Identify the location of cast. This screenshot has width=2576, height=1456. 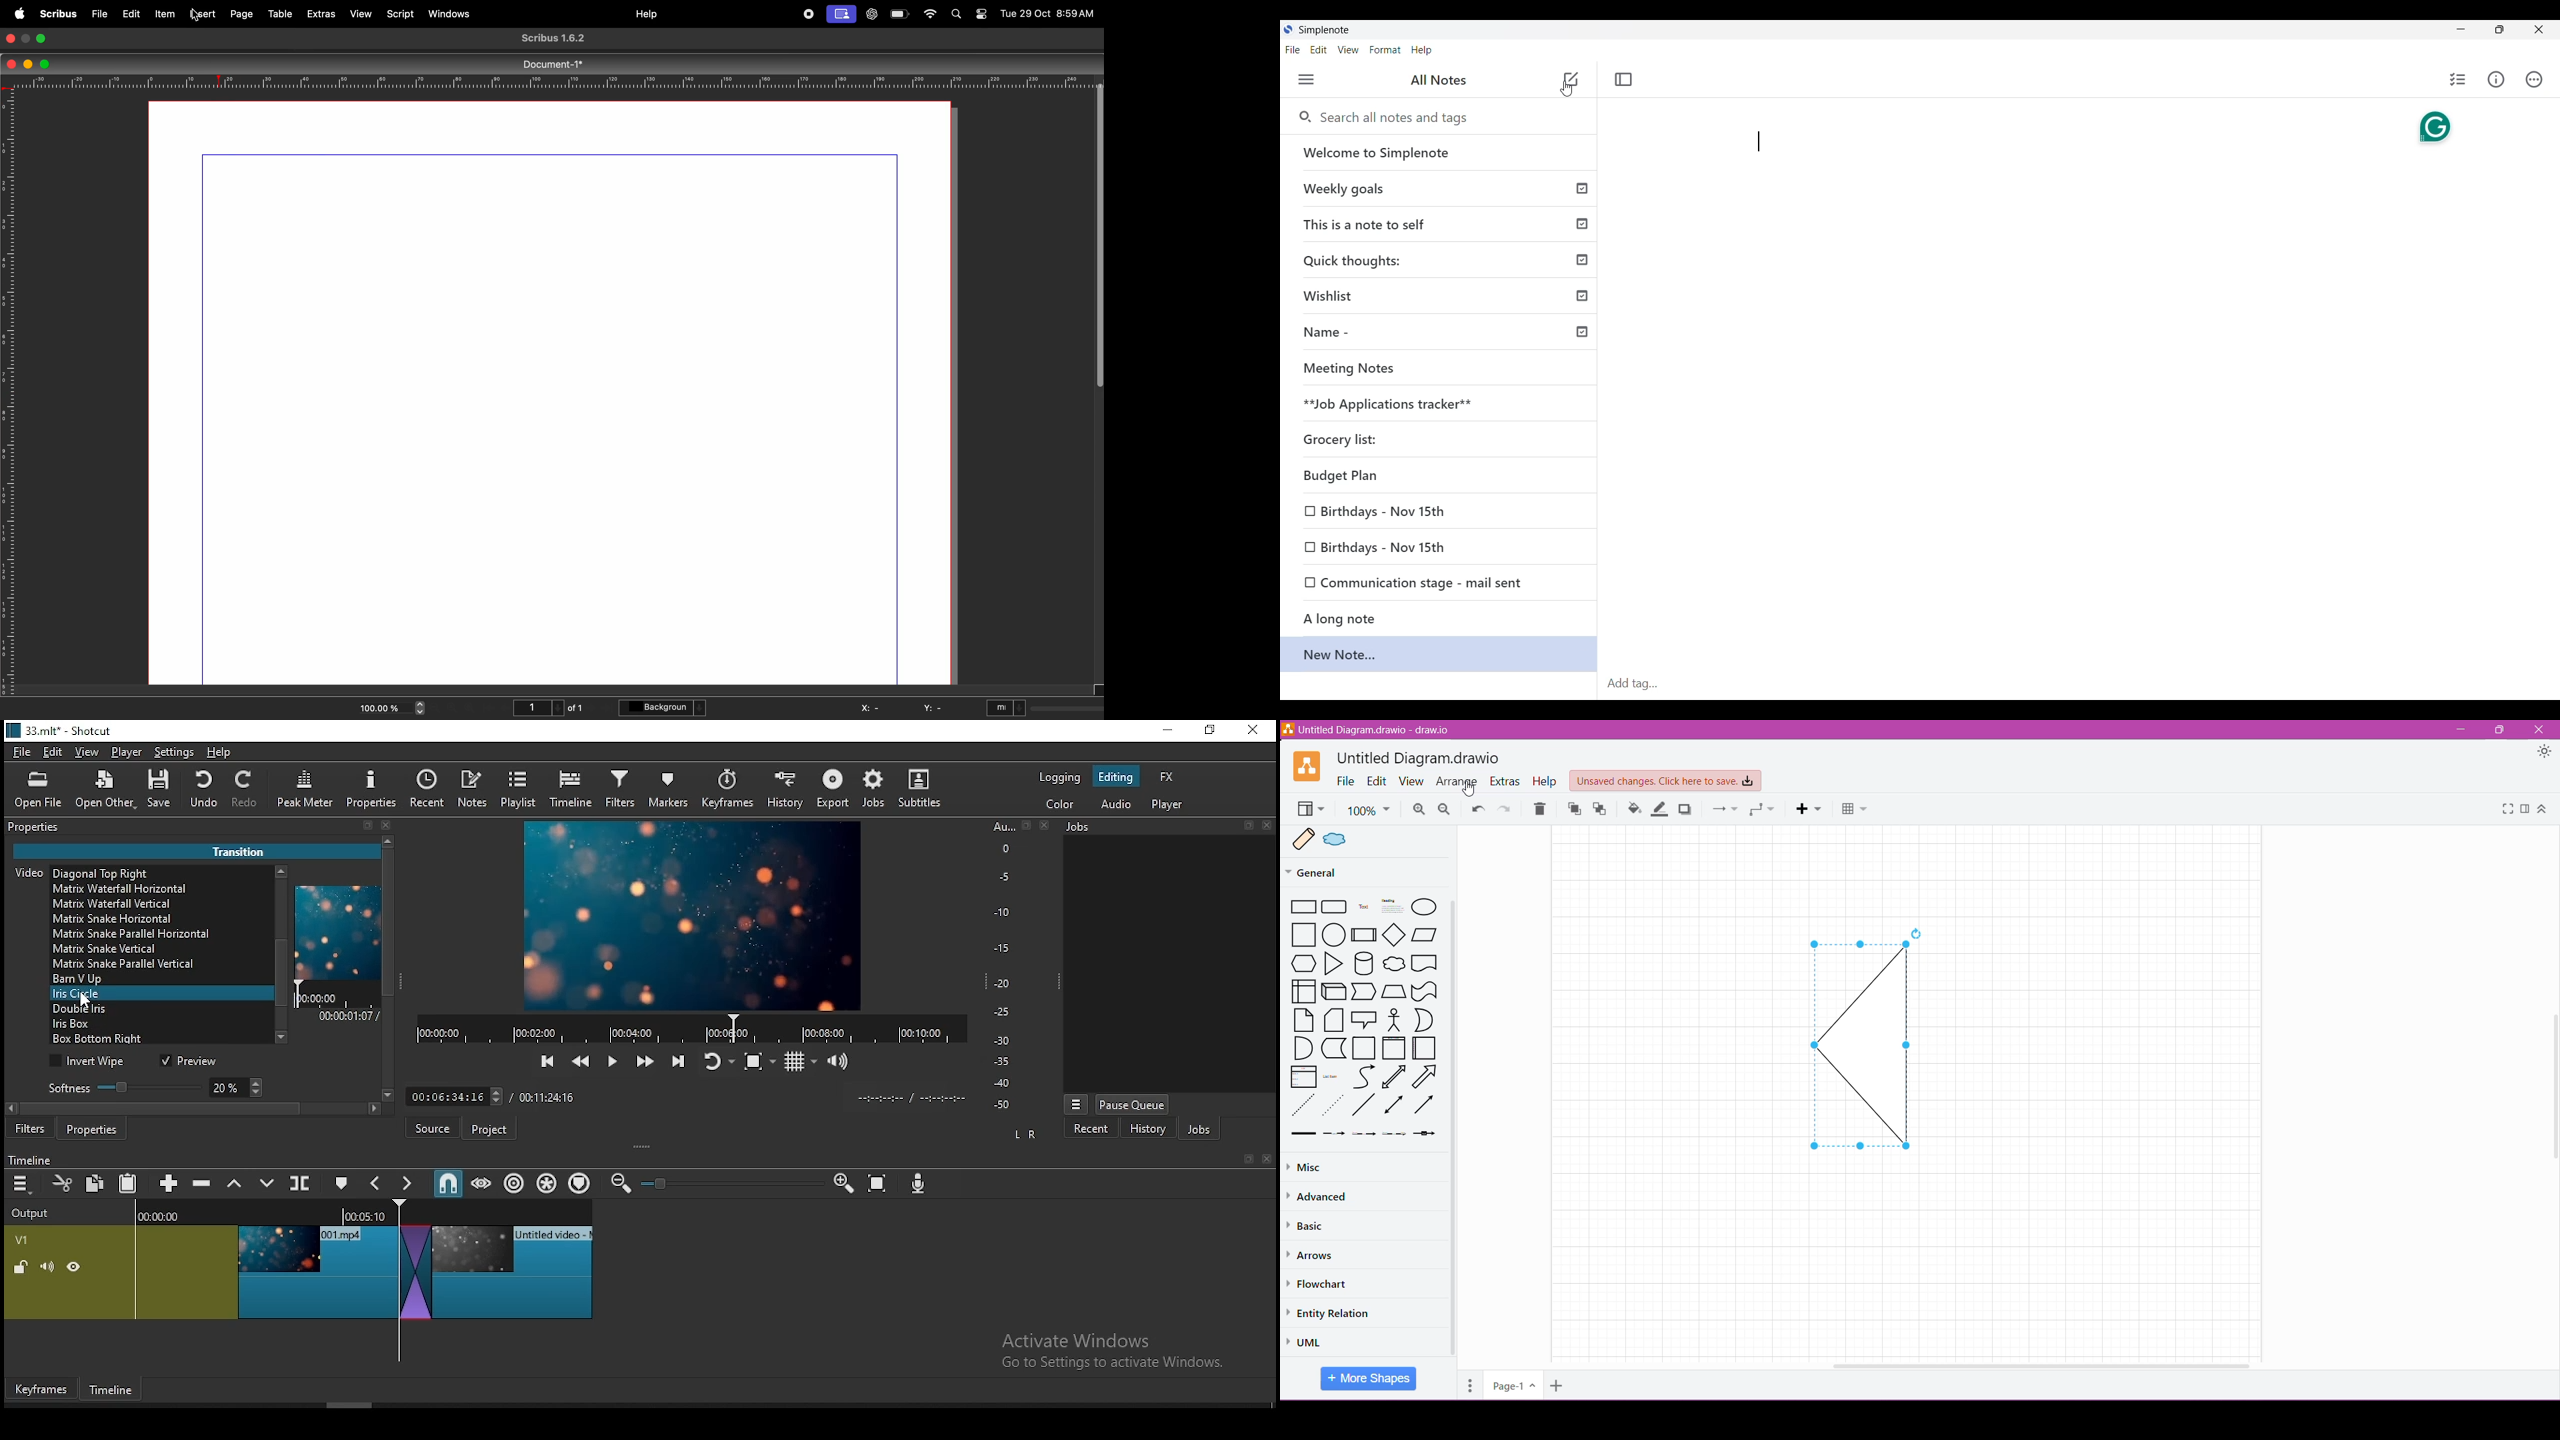
(844, 14).